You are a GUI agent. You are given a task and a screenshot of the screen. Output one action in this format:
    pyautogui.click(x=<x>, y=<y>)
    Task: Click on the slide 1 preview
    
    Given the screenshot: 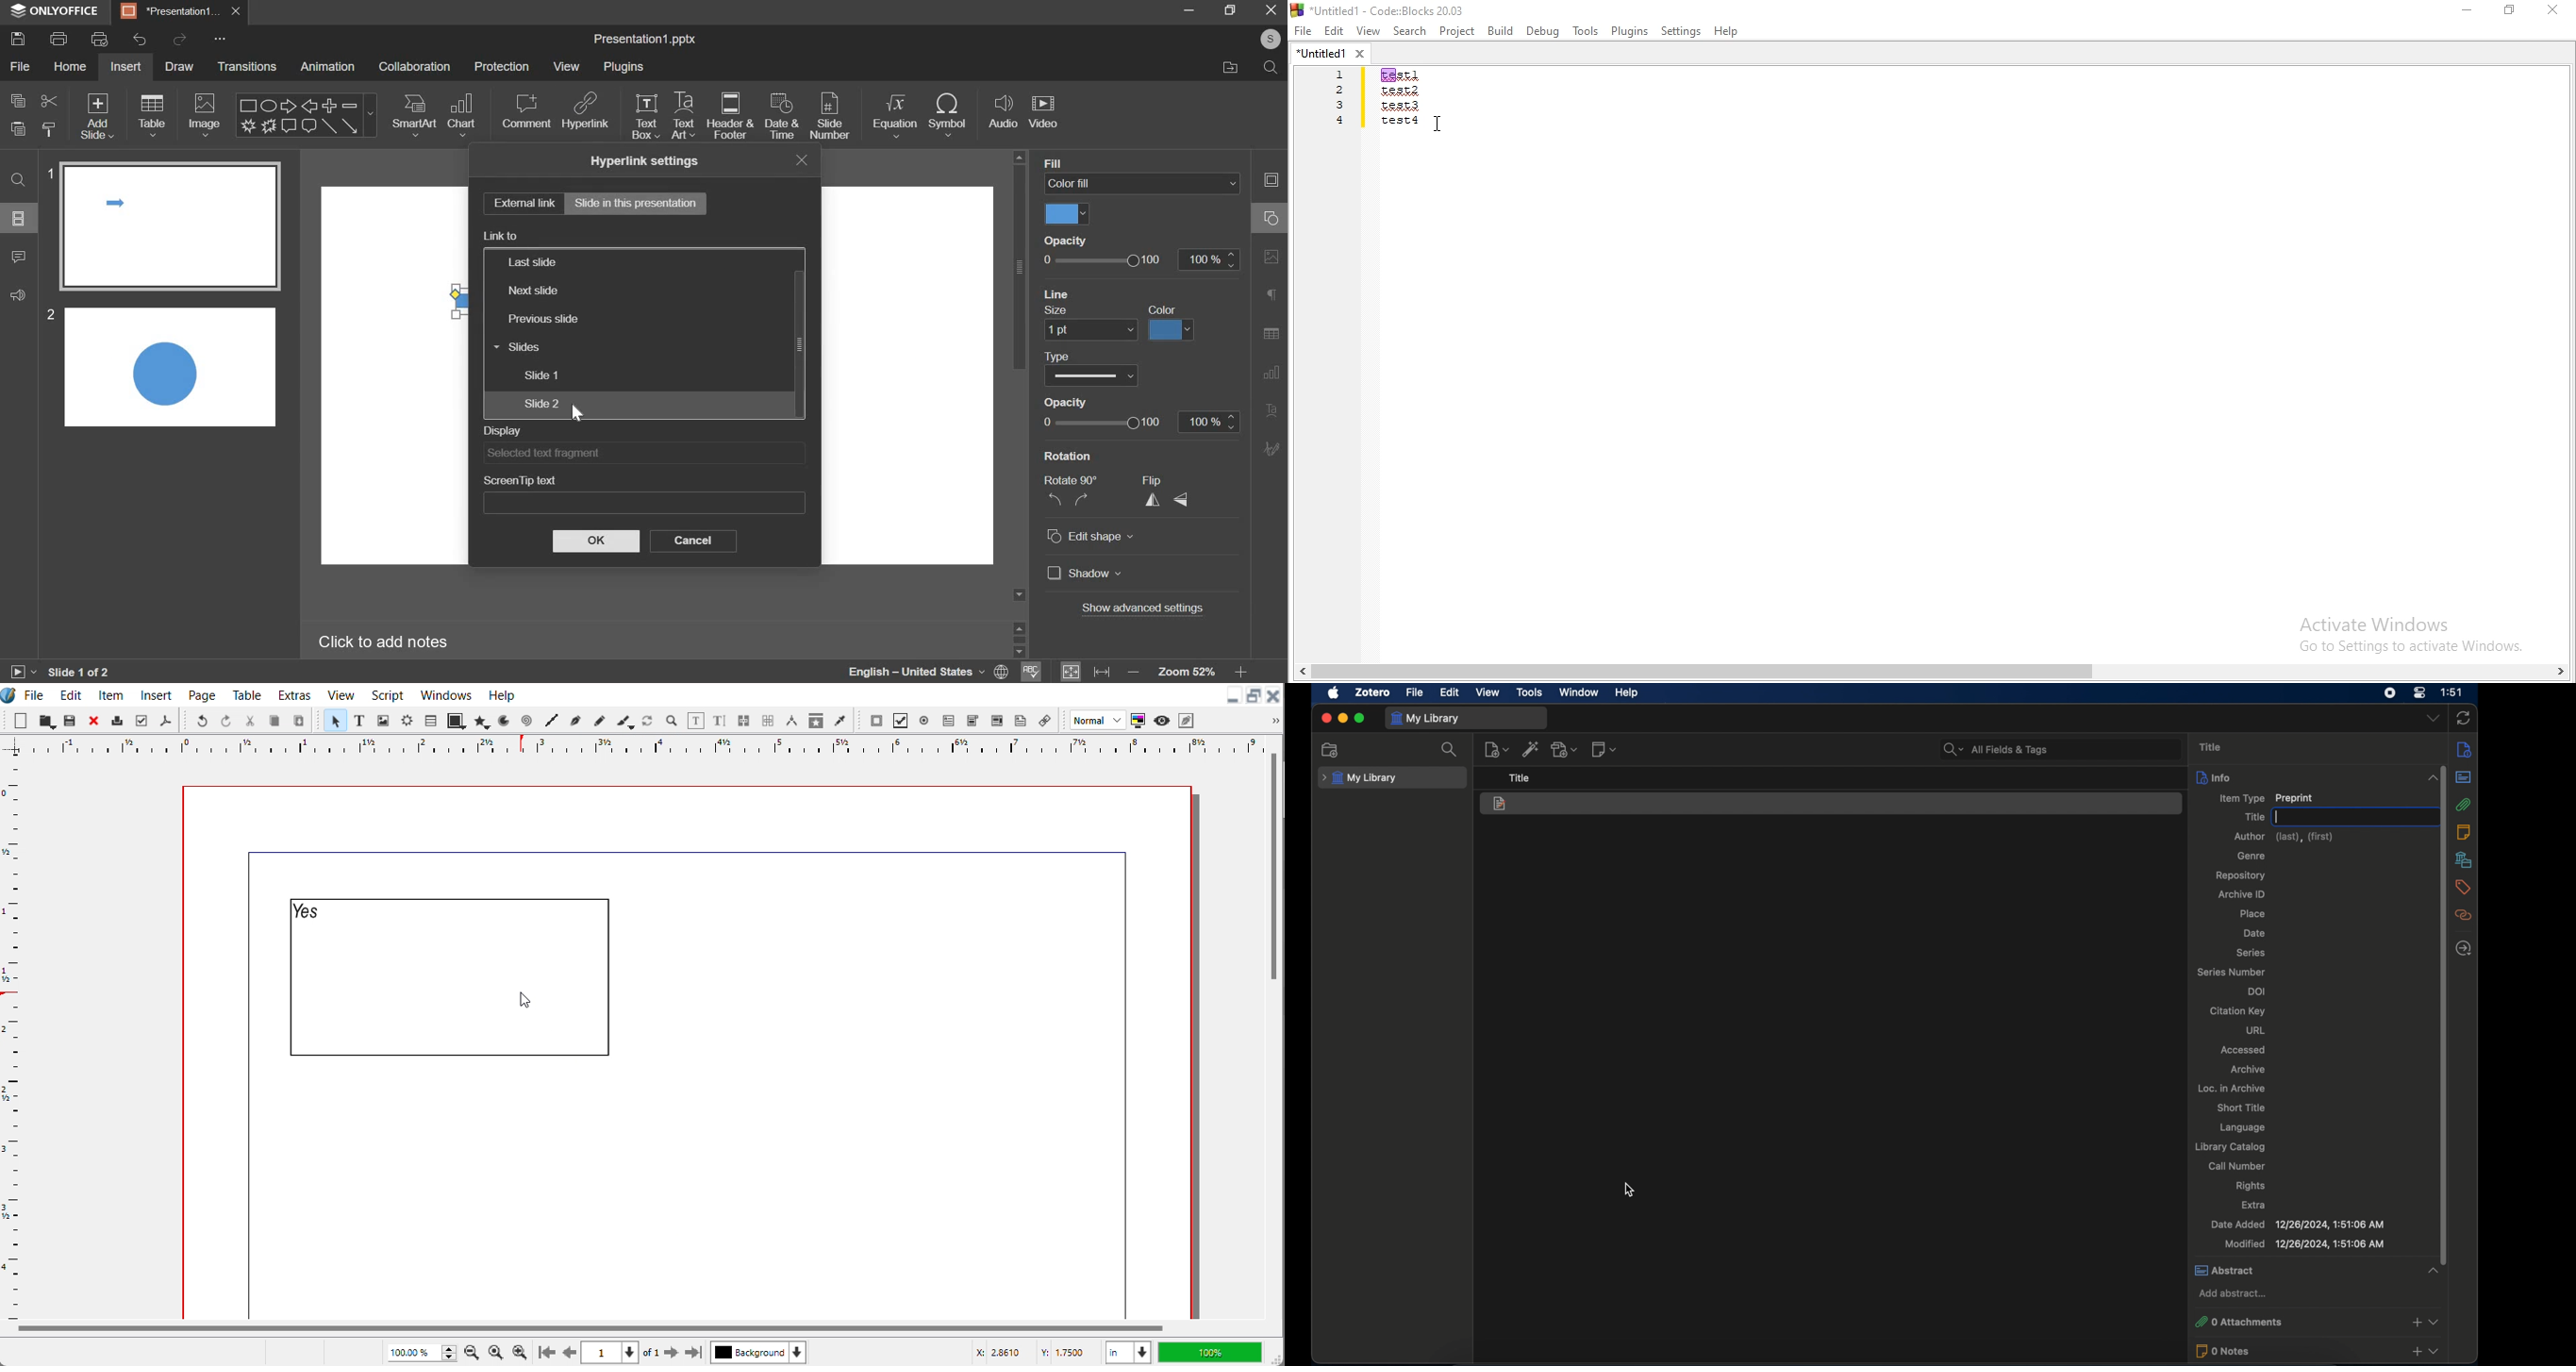 What is the action you would take?
    pyautogui.click(x=172, y=227)
    